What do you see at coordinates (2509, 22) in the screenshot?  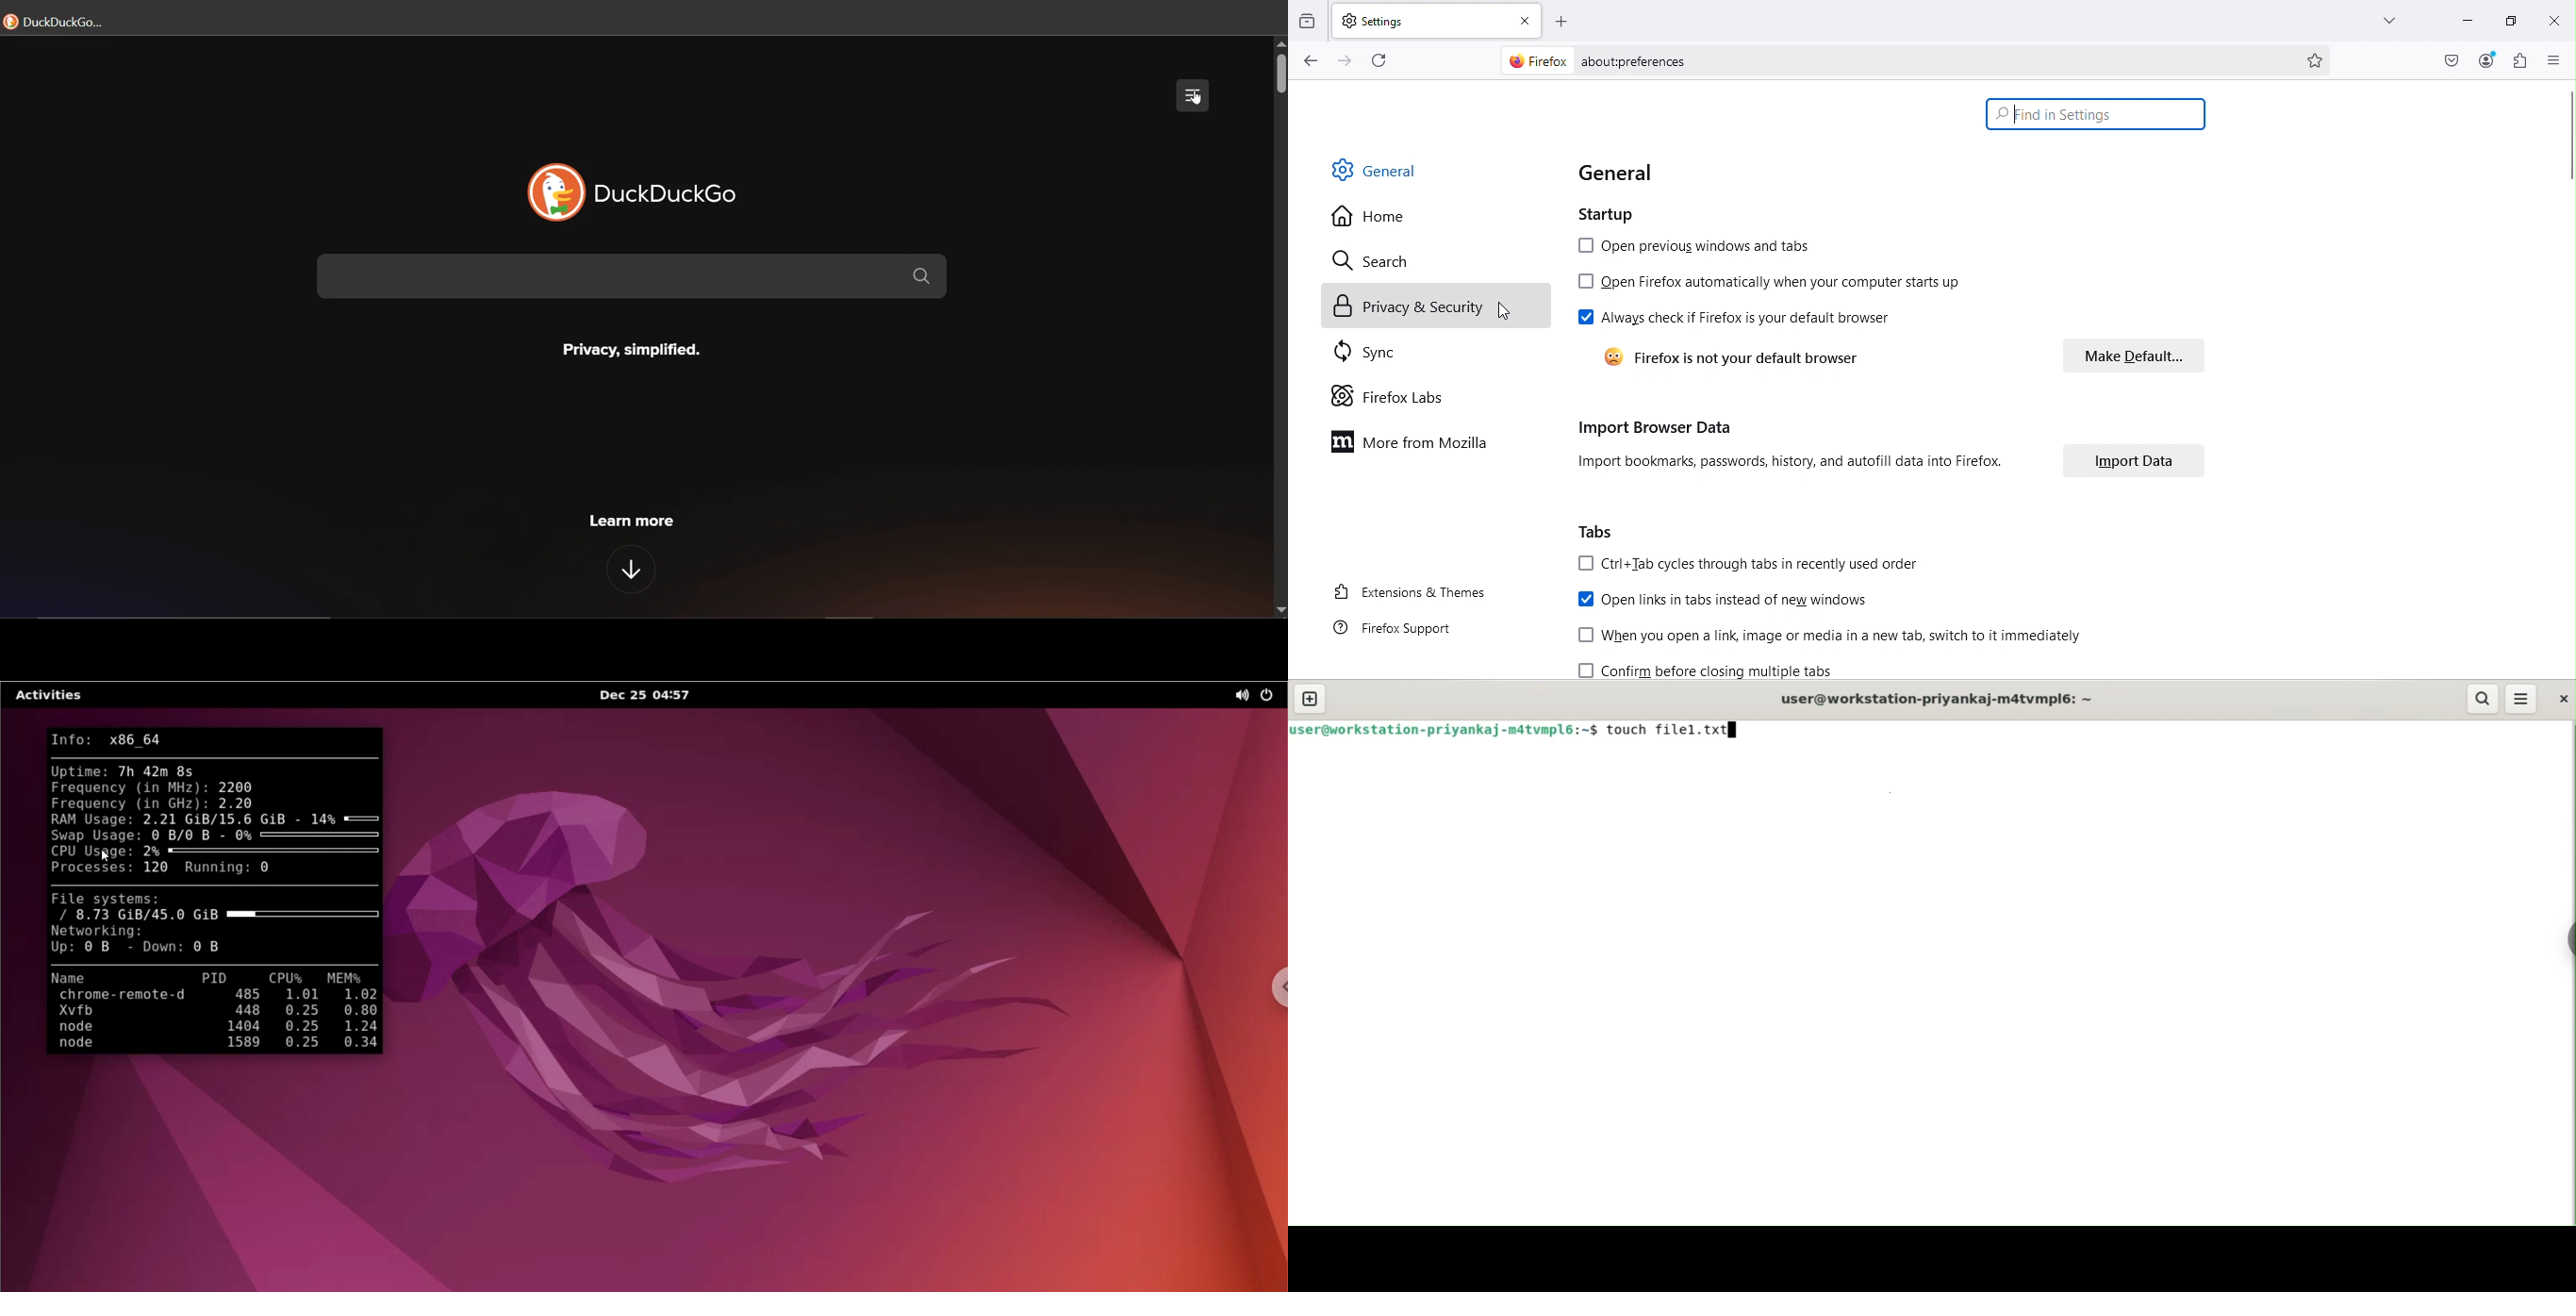 I see `Maximize` at bounding box center [2509, 22].